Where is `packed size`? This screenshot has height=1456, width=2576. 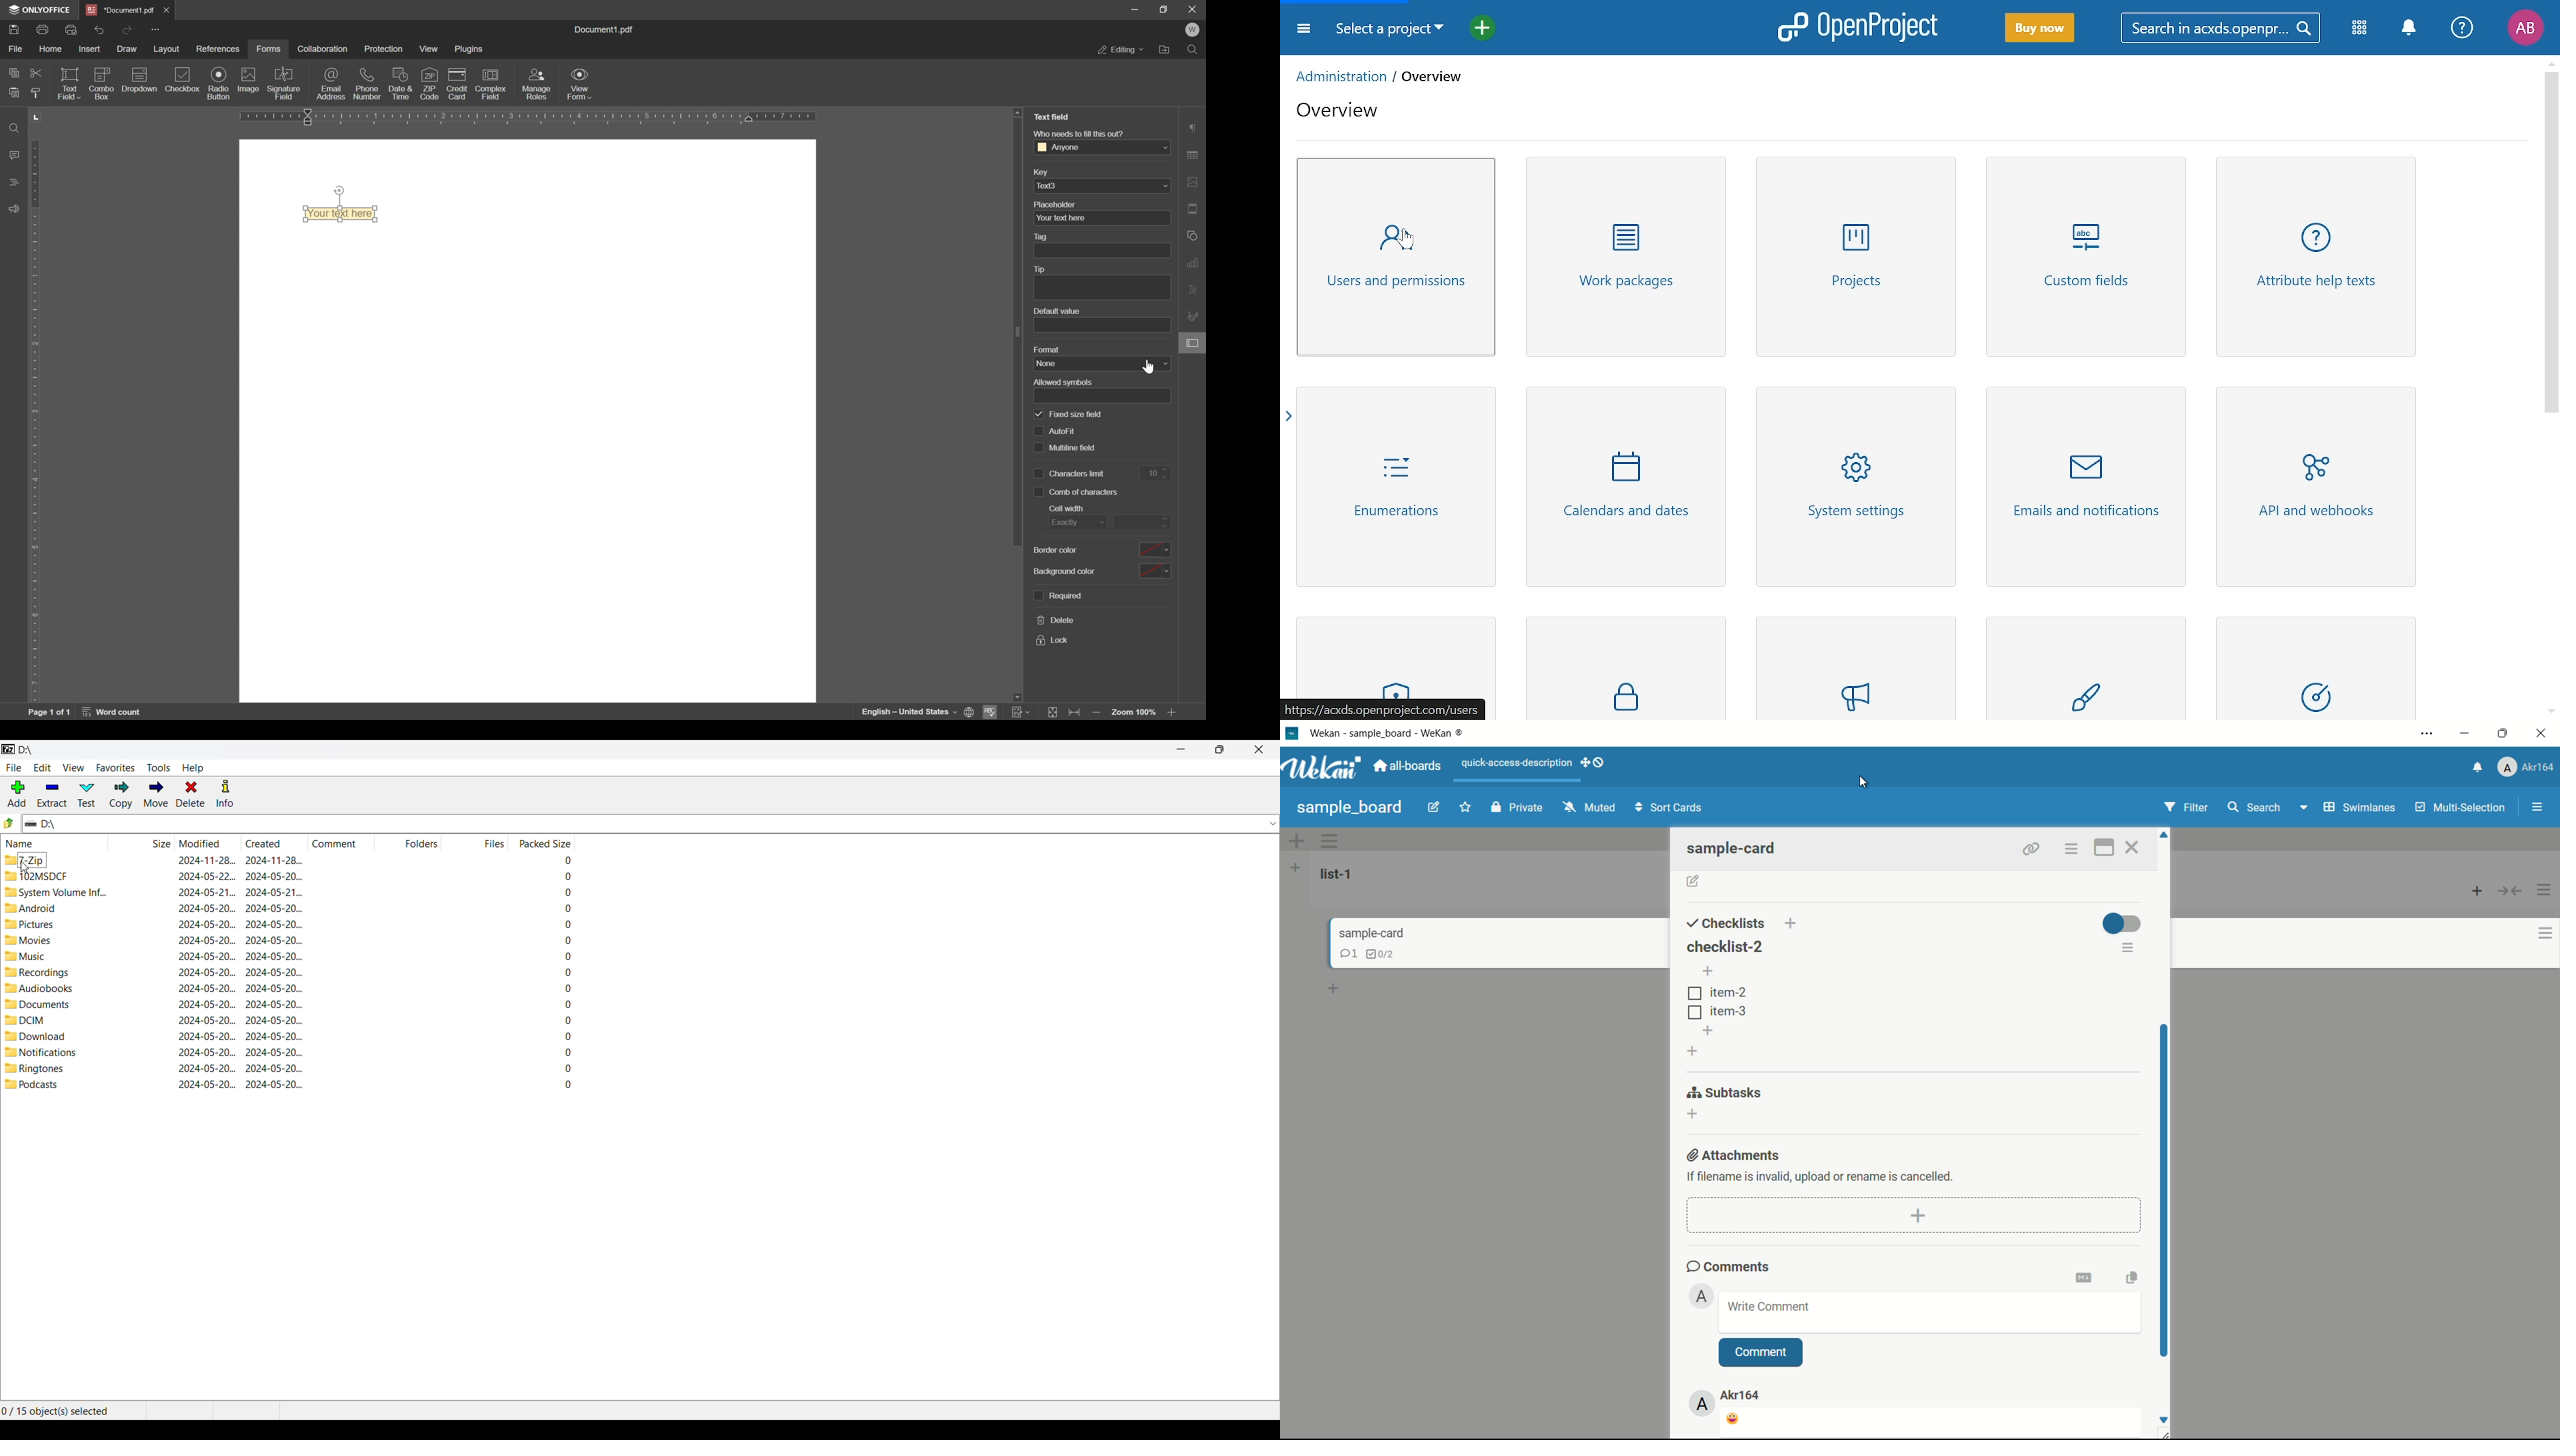
packed size is located at coordinates (562, 908).